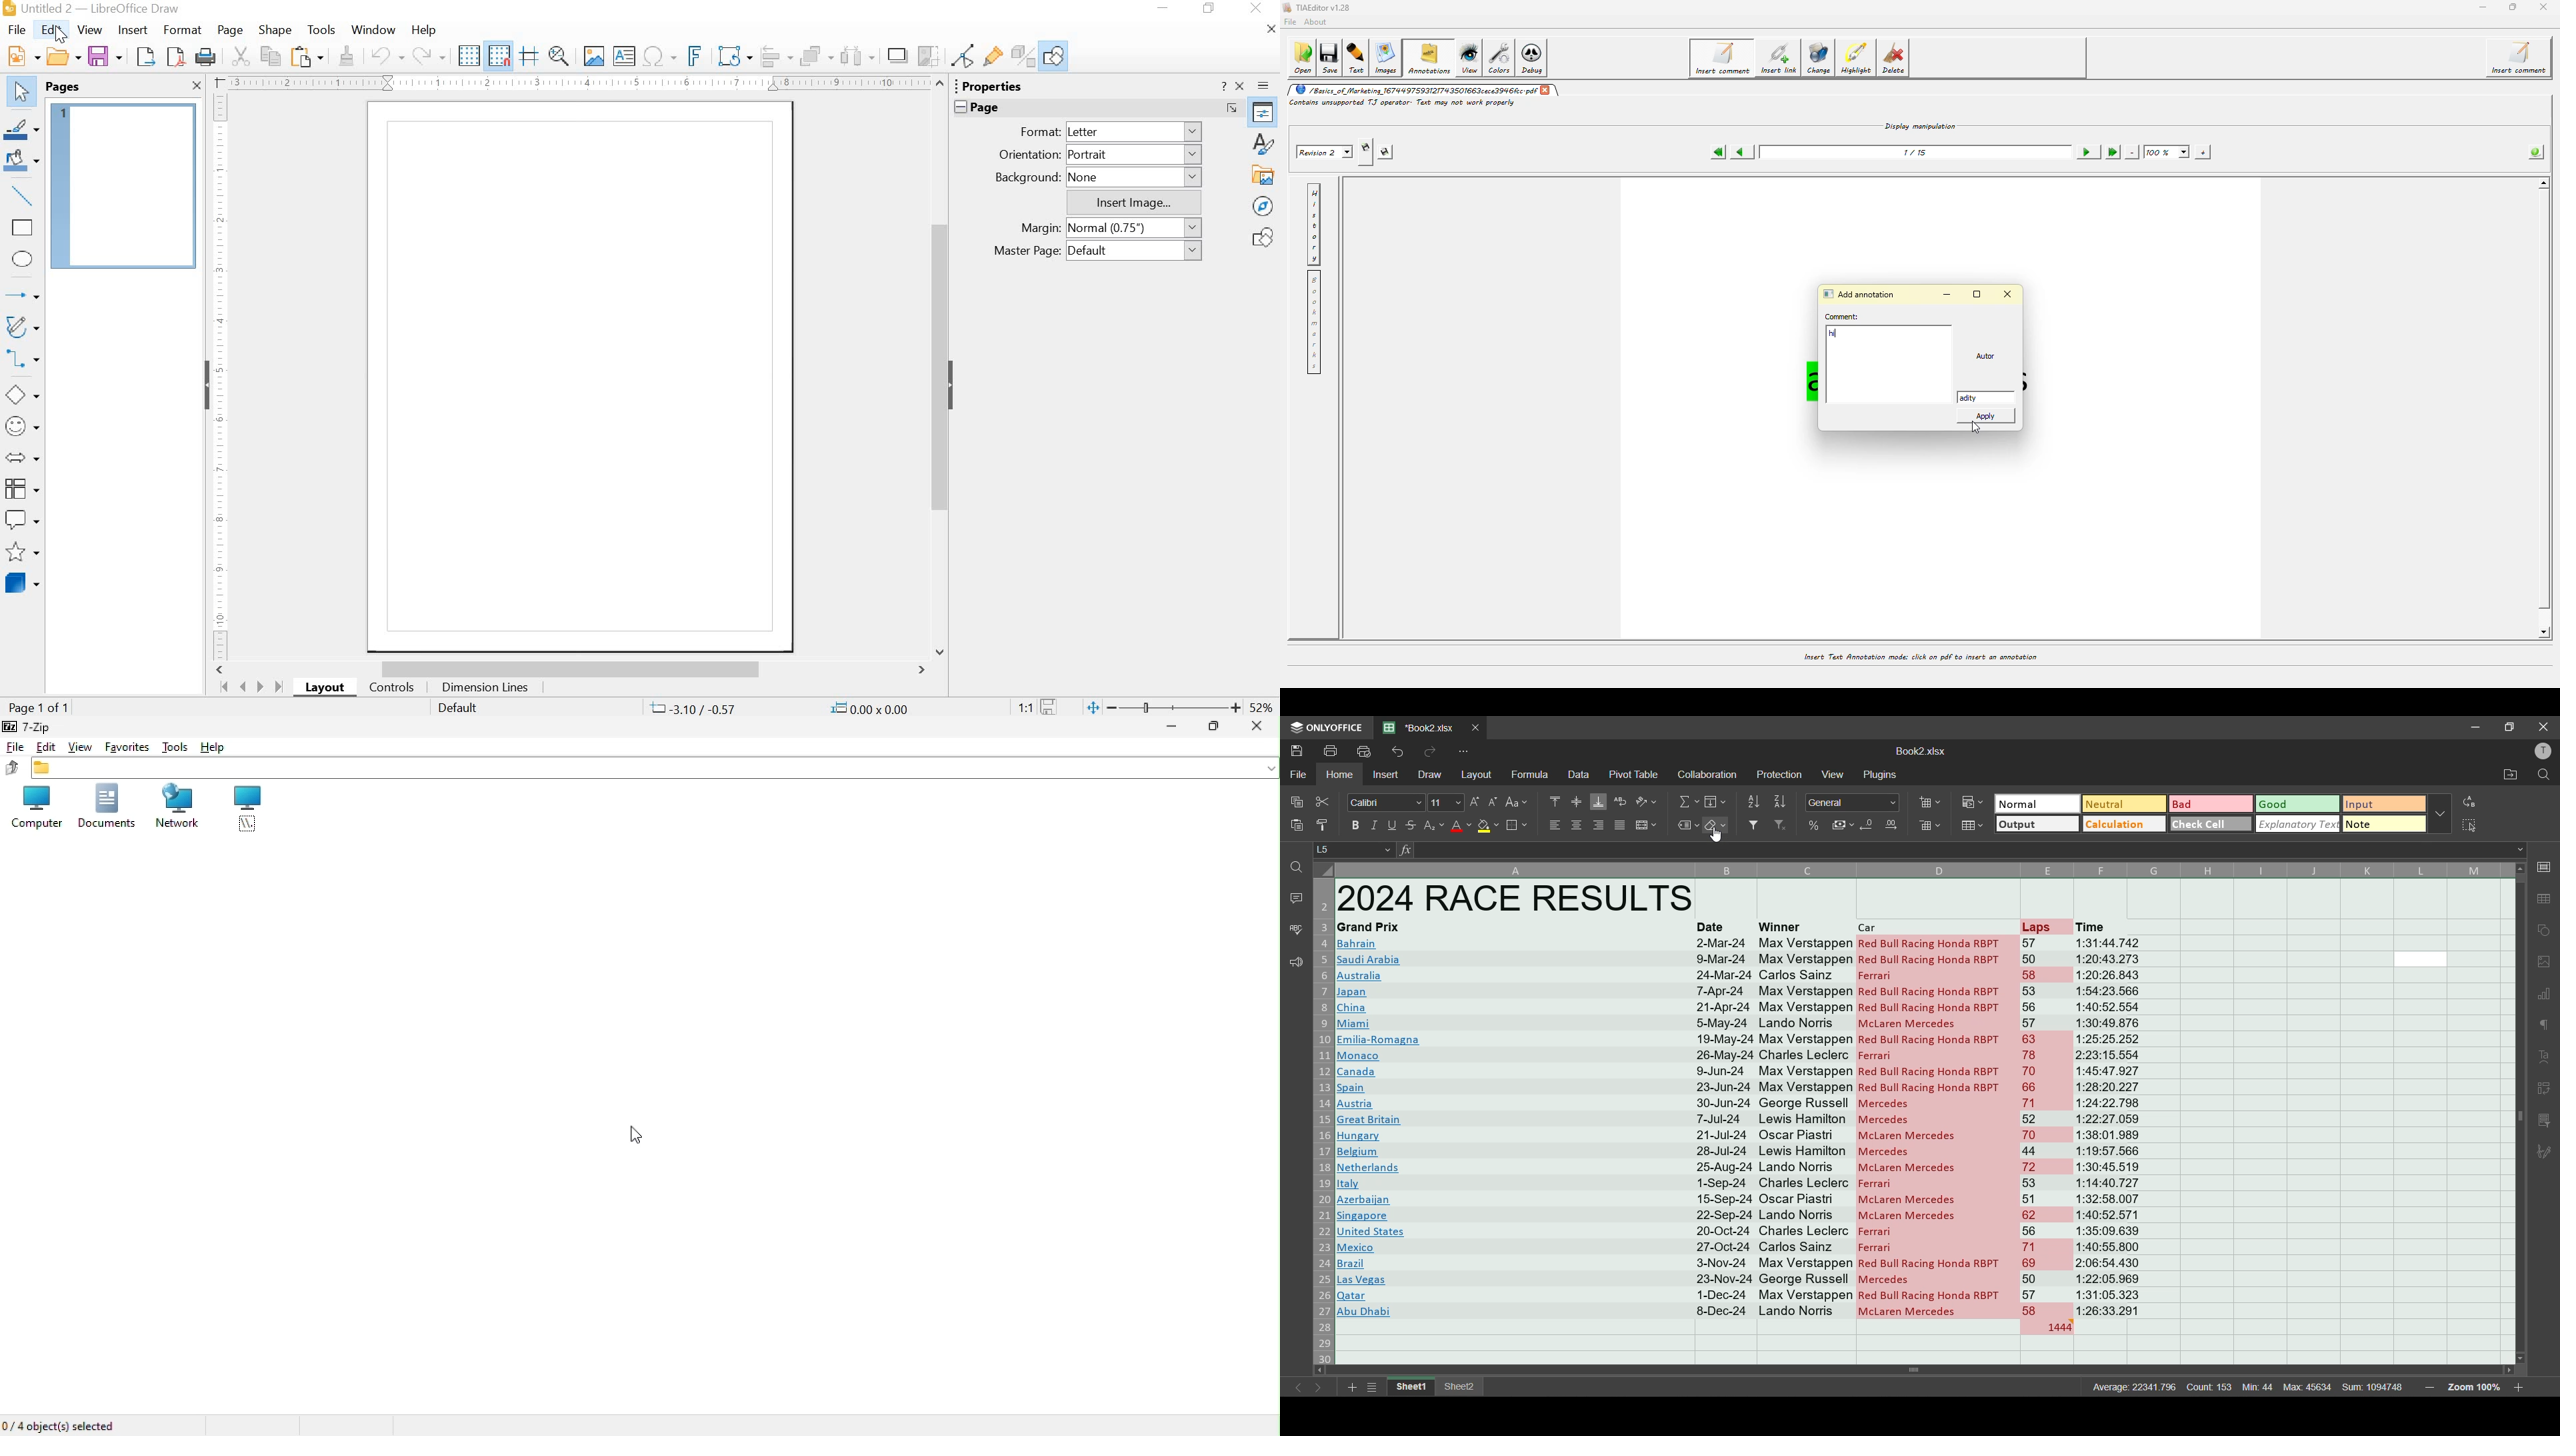  Describe the element at coordinates (1265, 85) in the screenshot. I see `Sidebar Settings` at that location.